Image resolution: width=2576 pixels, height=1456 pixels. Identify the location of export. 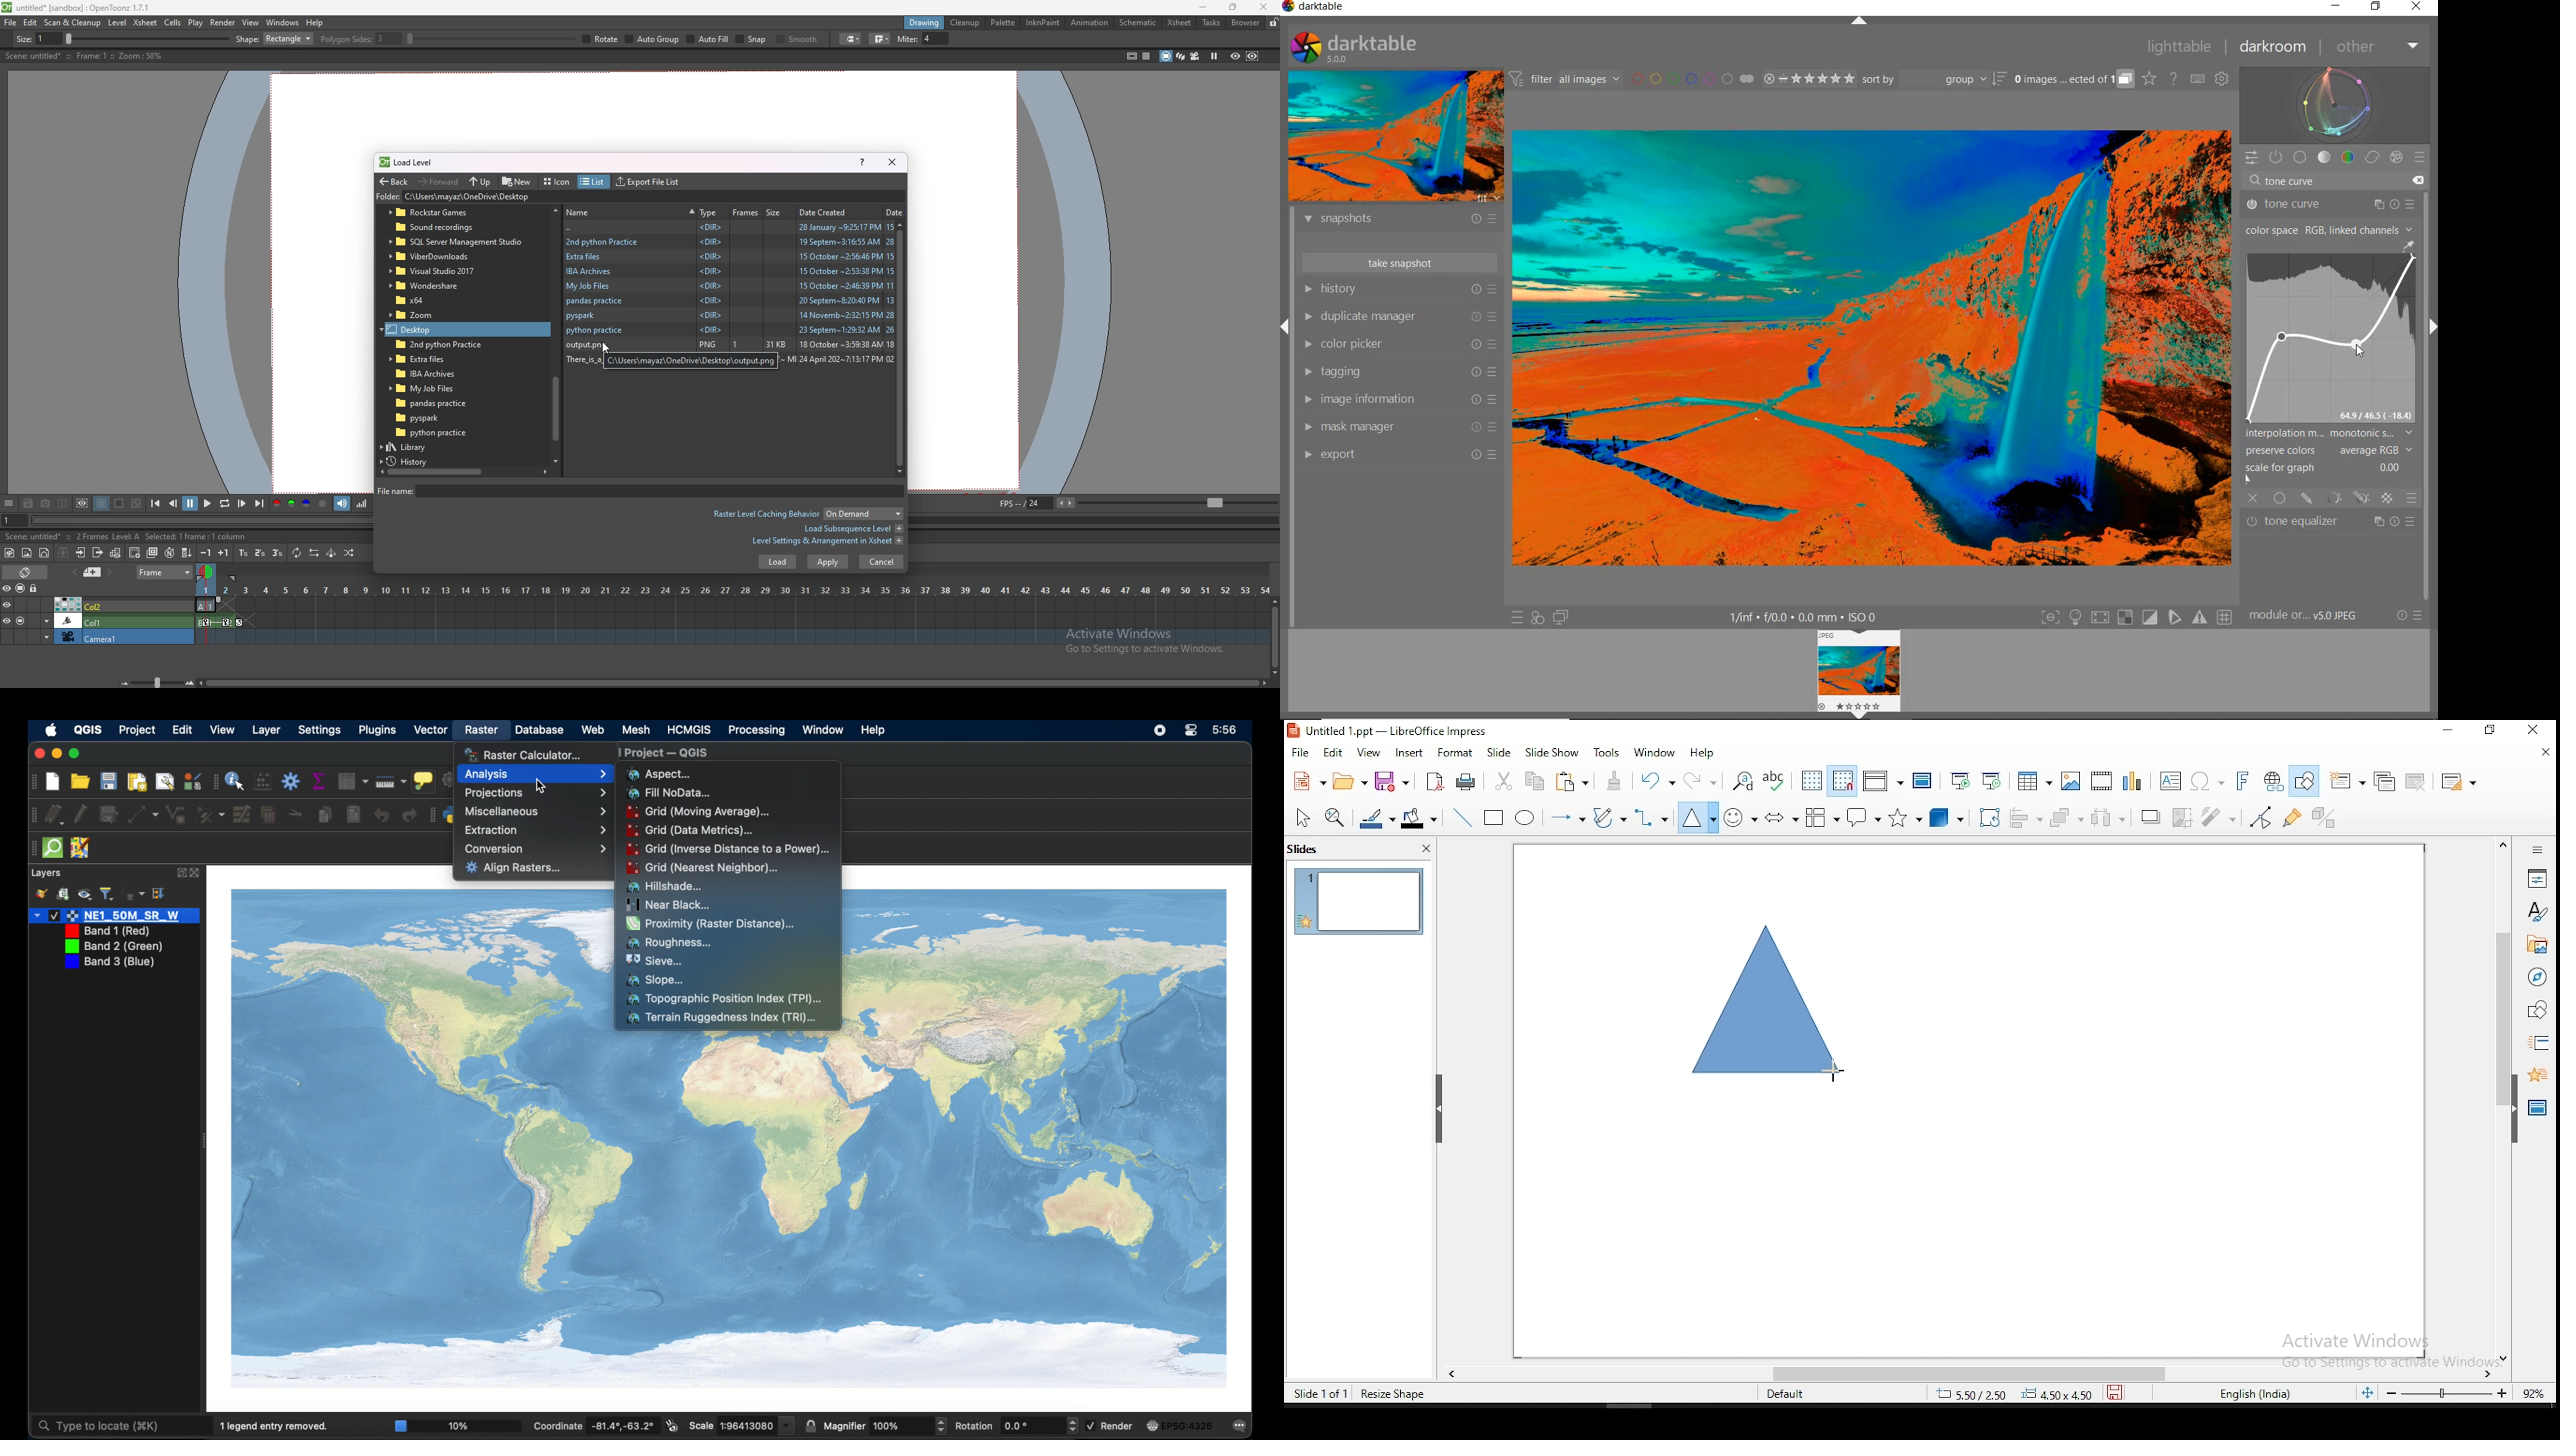
(1401, 456).